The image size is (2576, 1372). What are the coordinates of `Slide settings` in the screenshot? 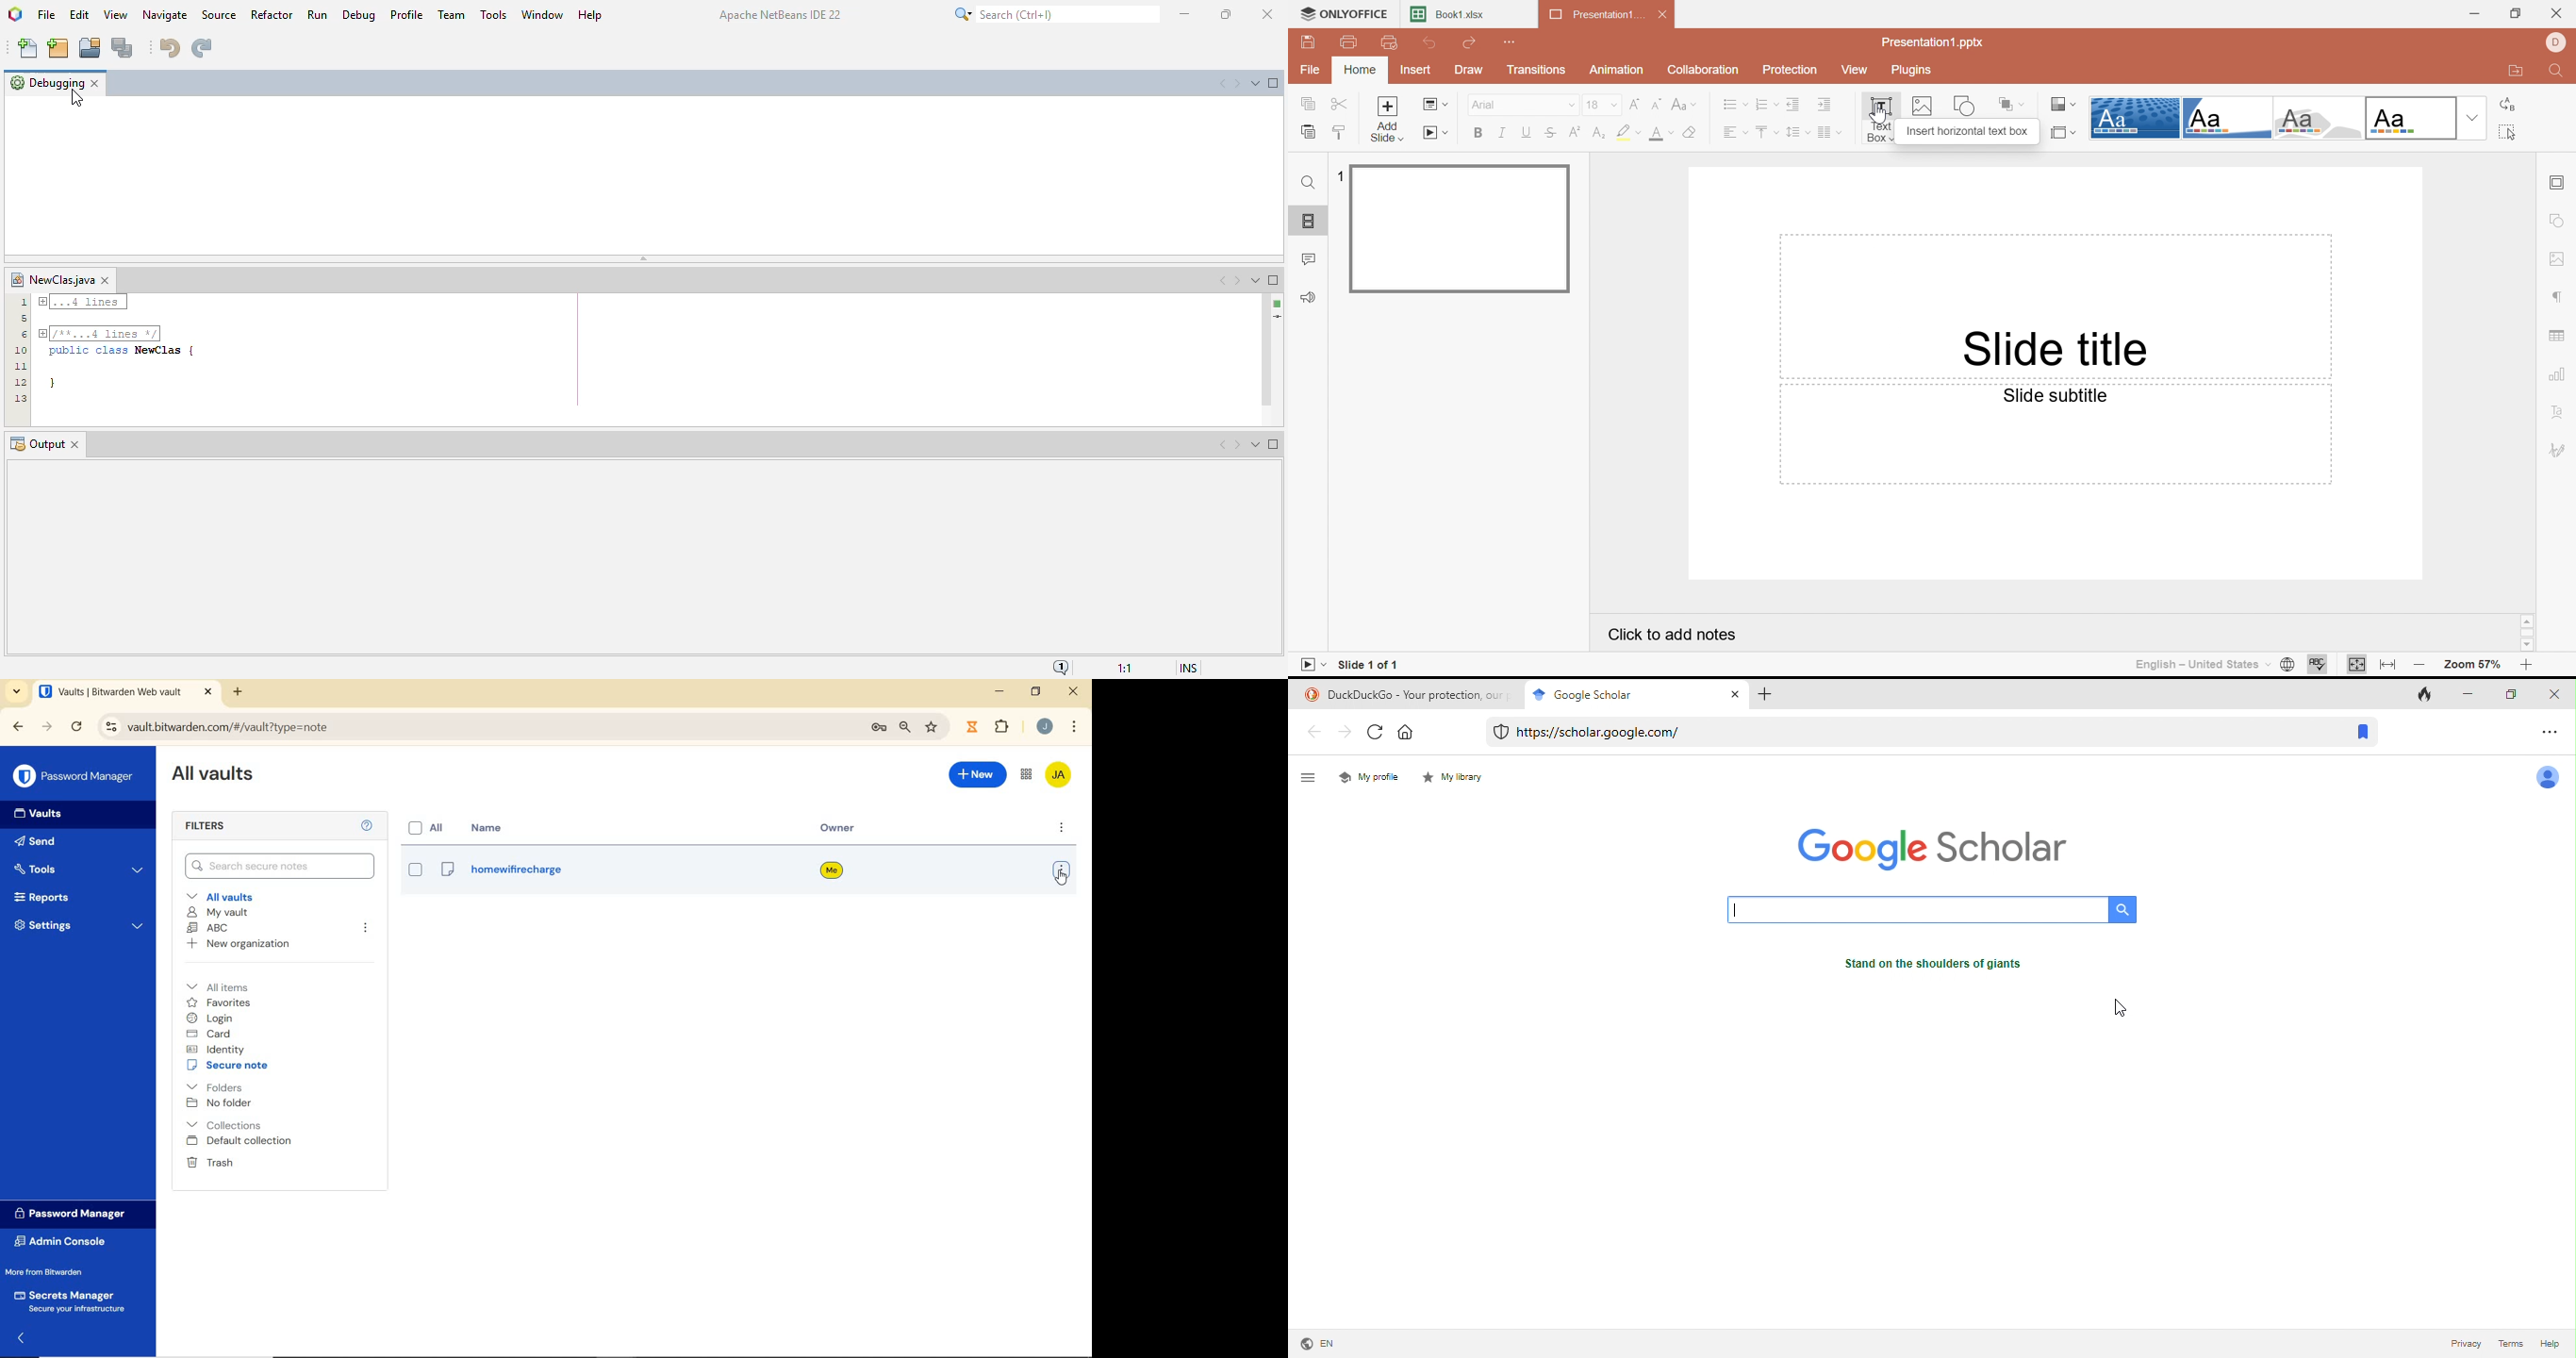 It's located at (2559, 182).